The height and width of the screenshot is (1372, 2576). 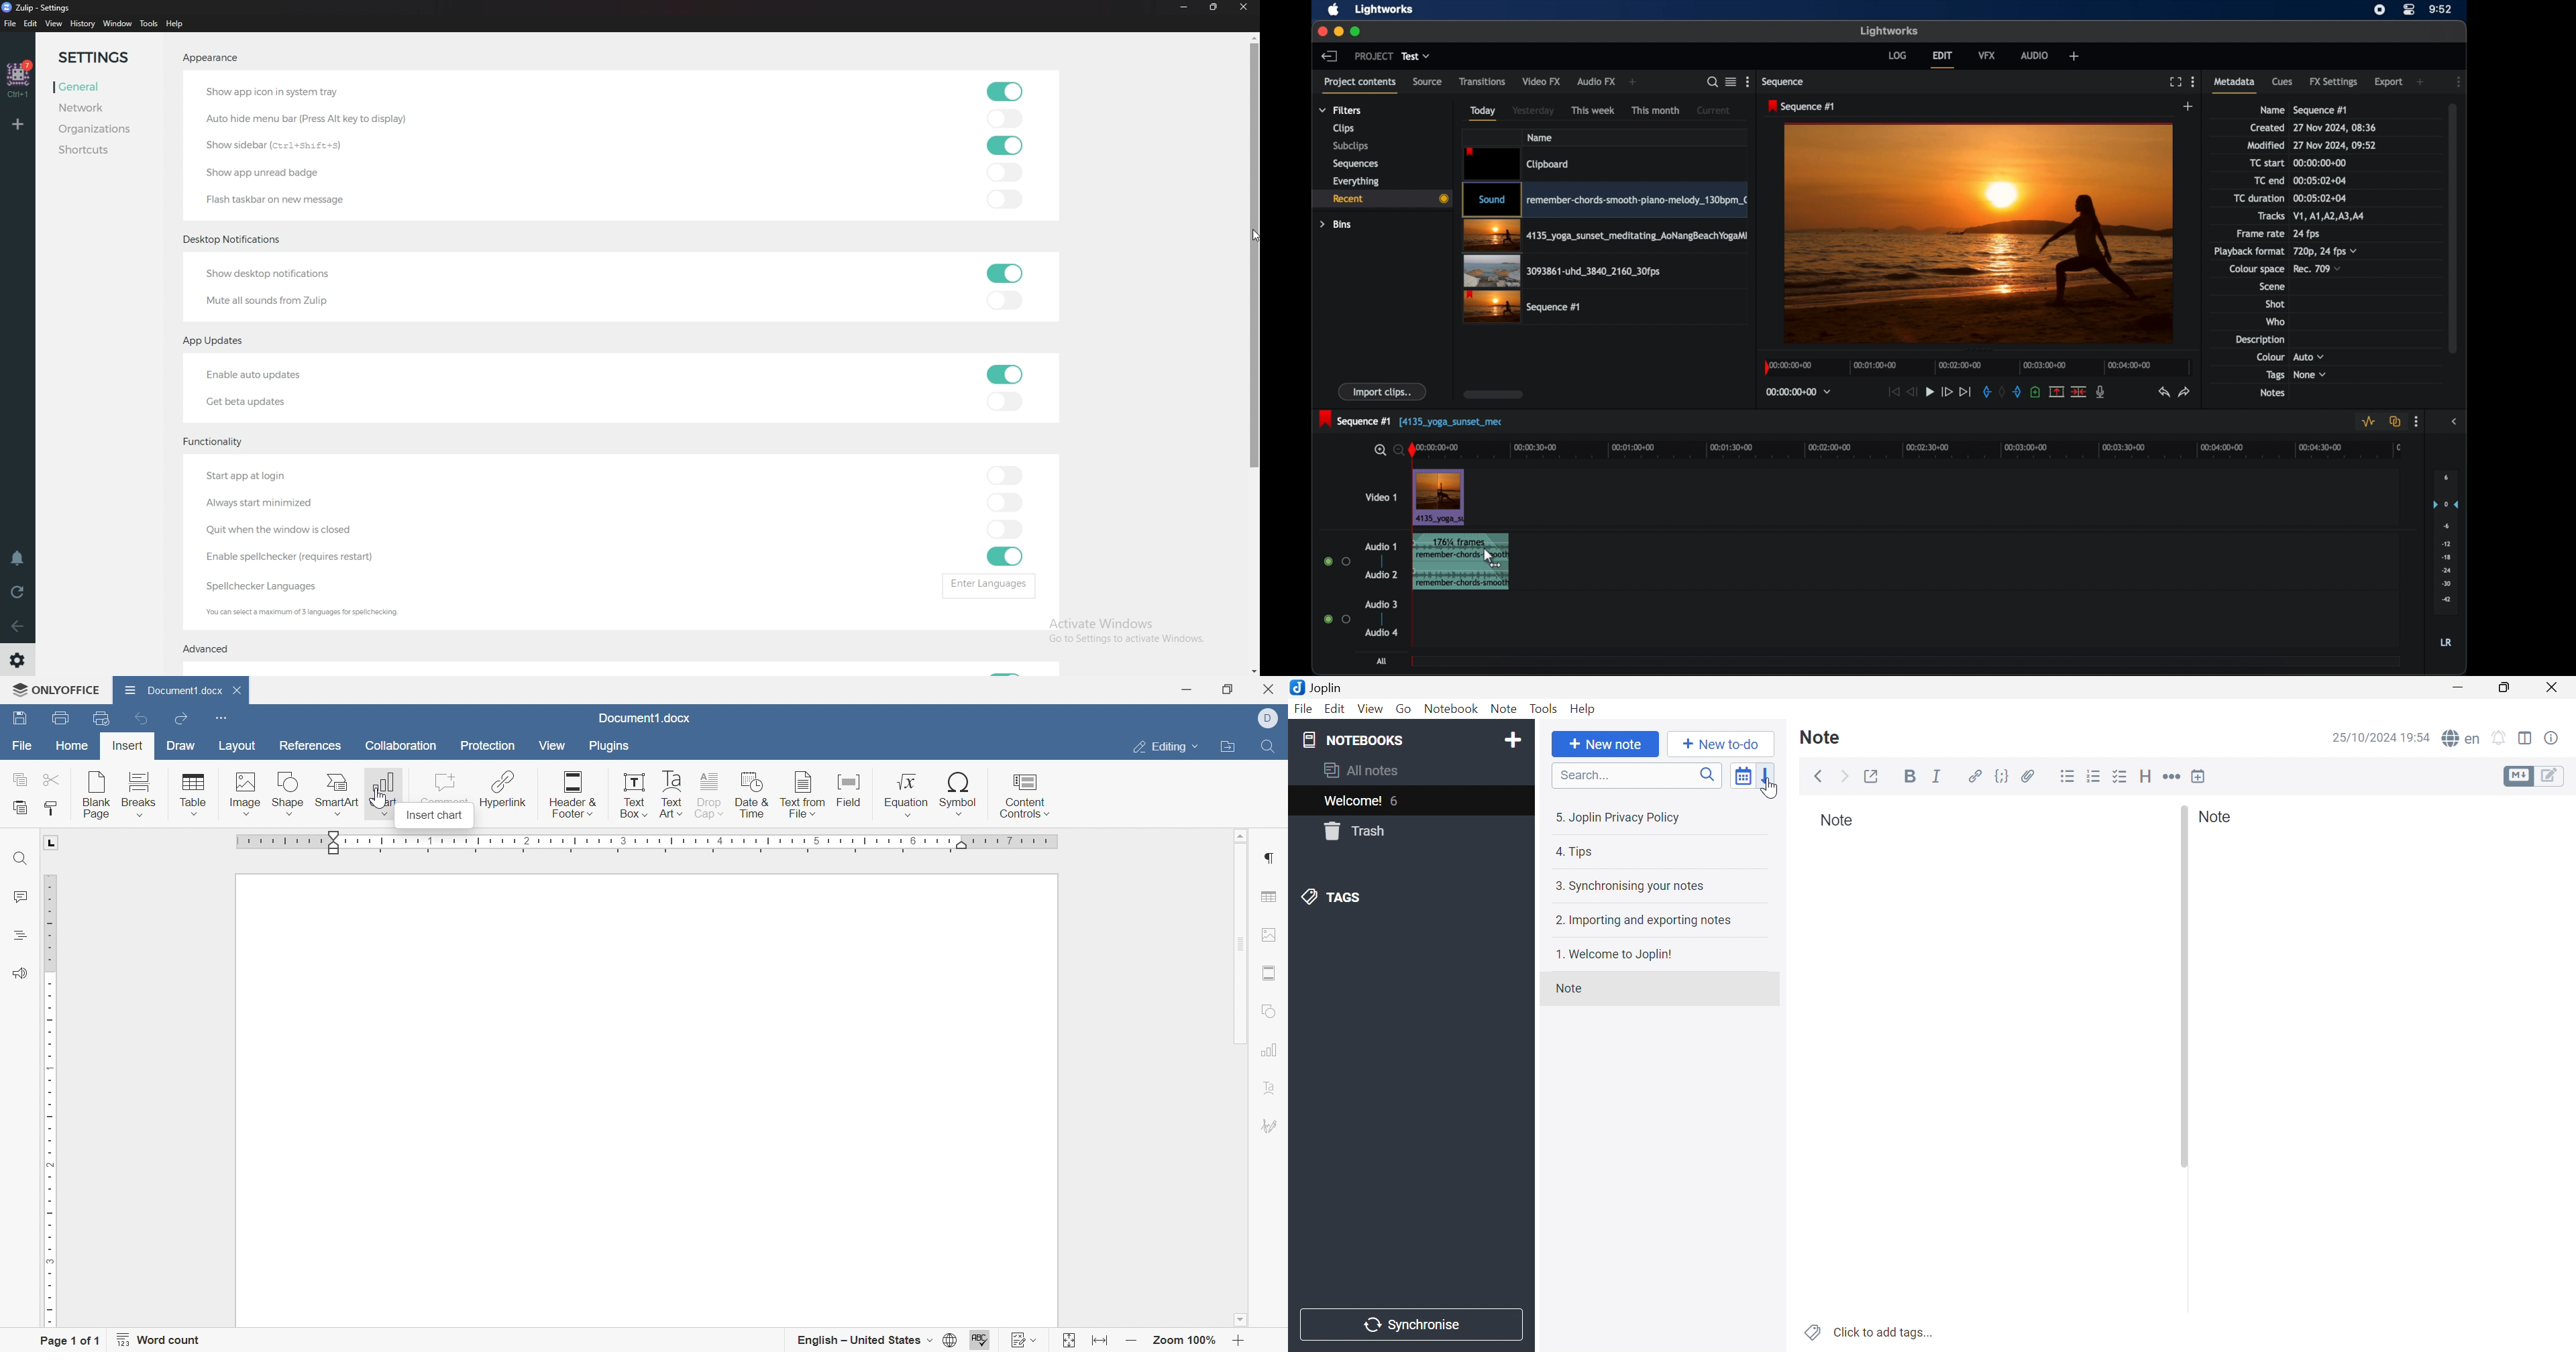 What do you see at coordinates (1006, 302) in the screenshot?
I see `toggle` at bounding box center [1006, 302].